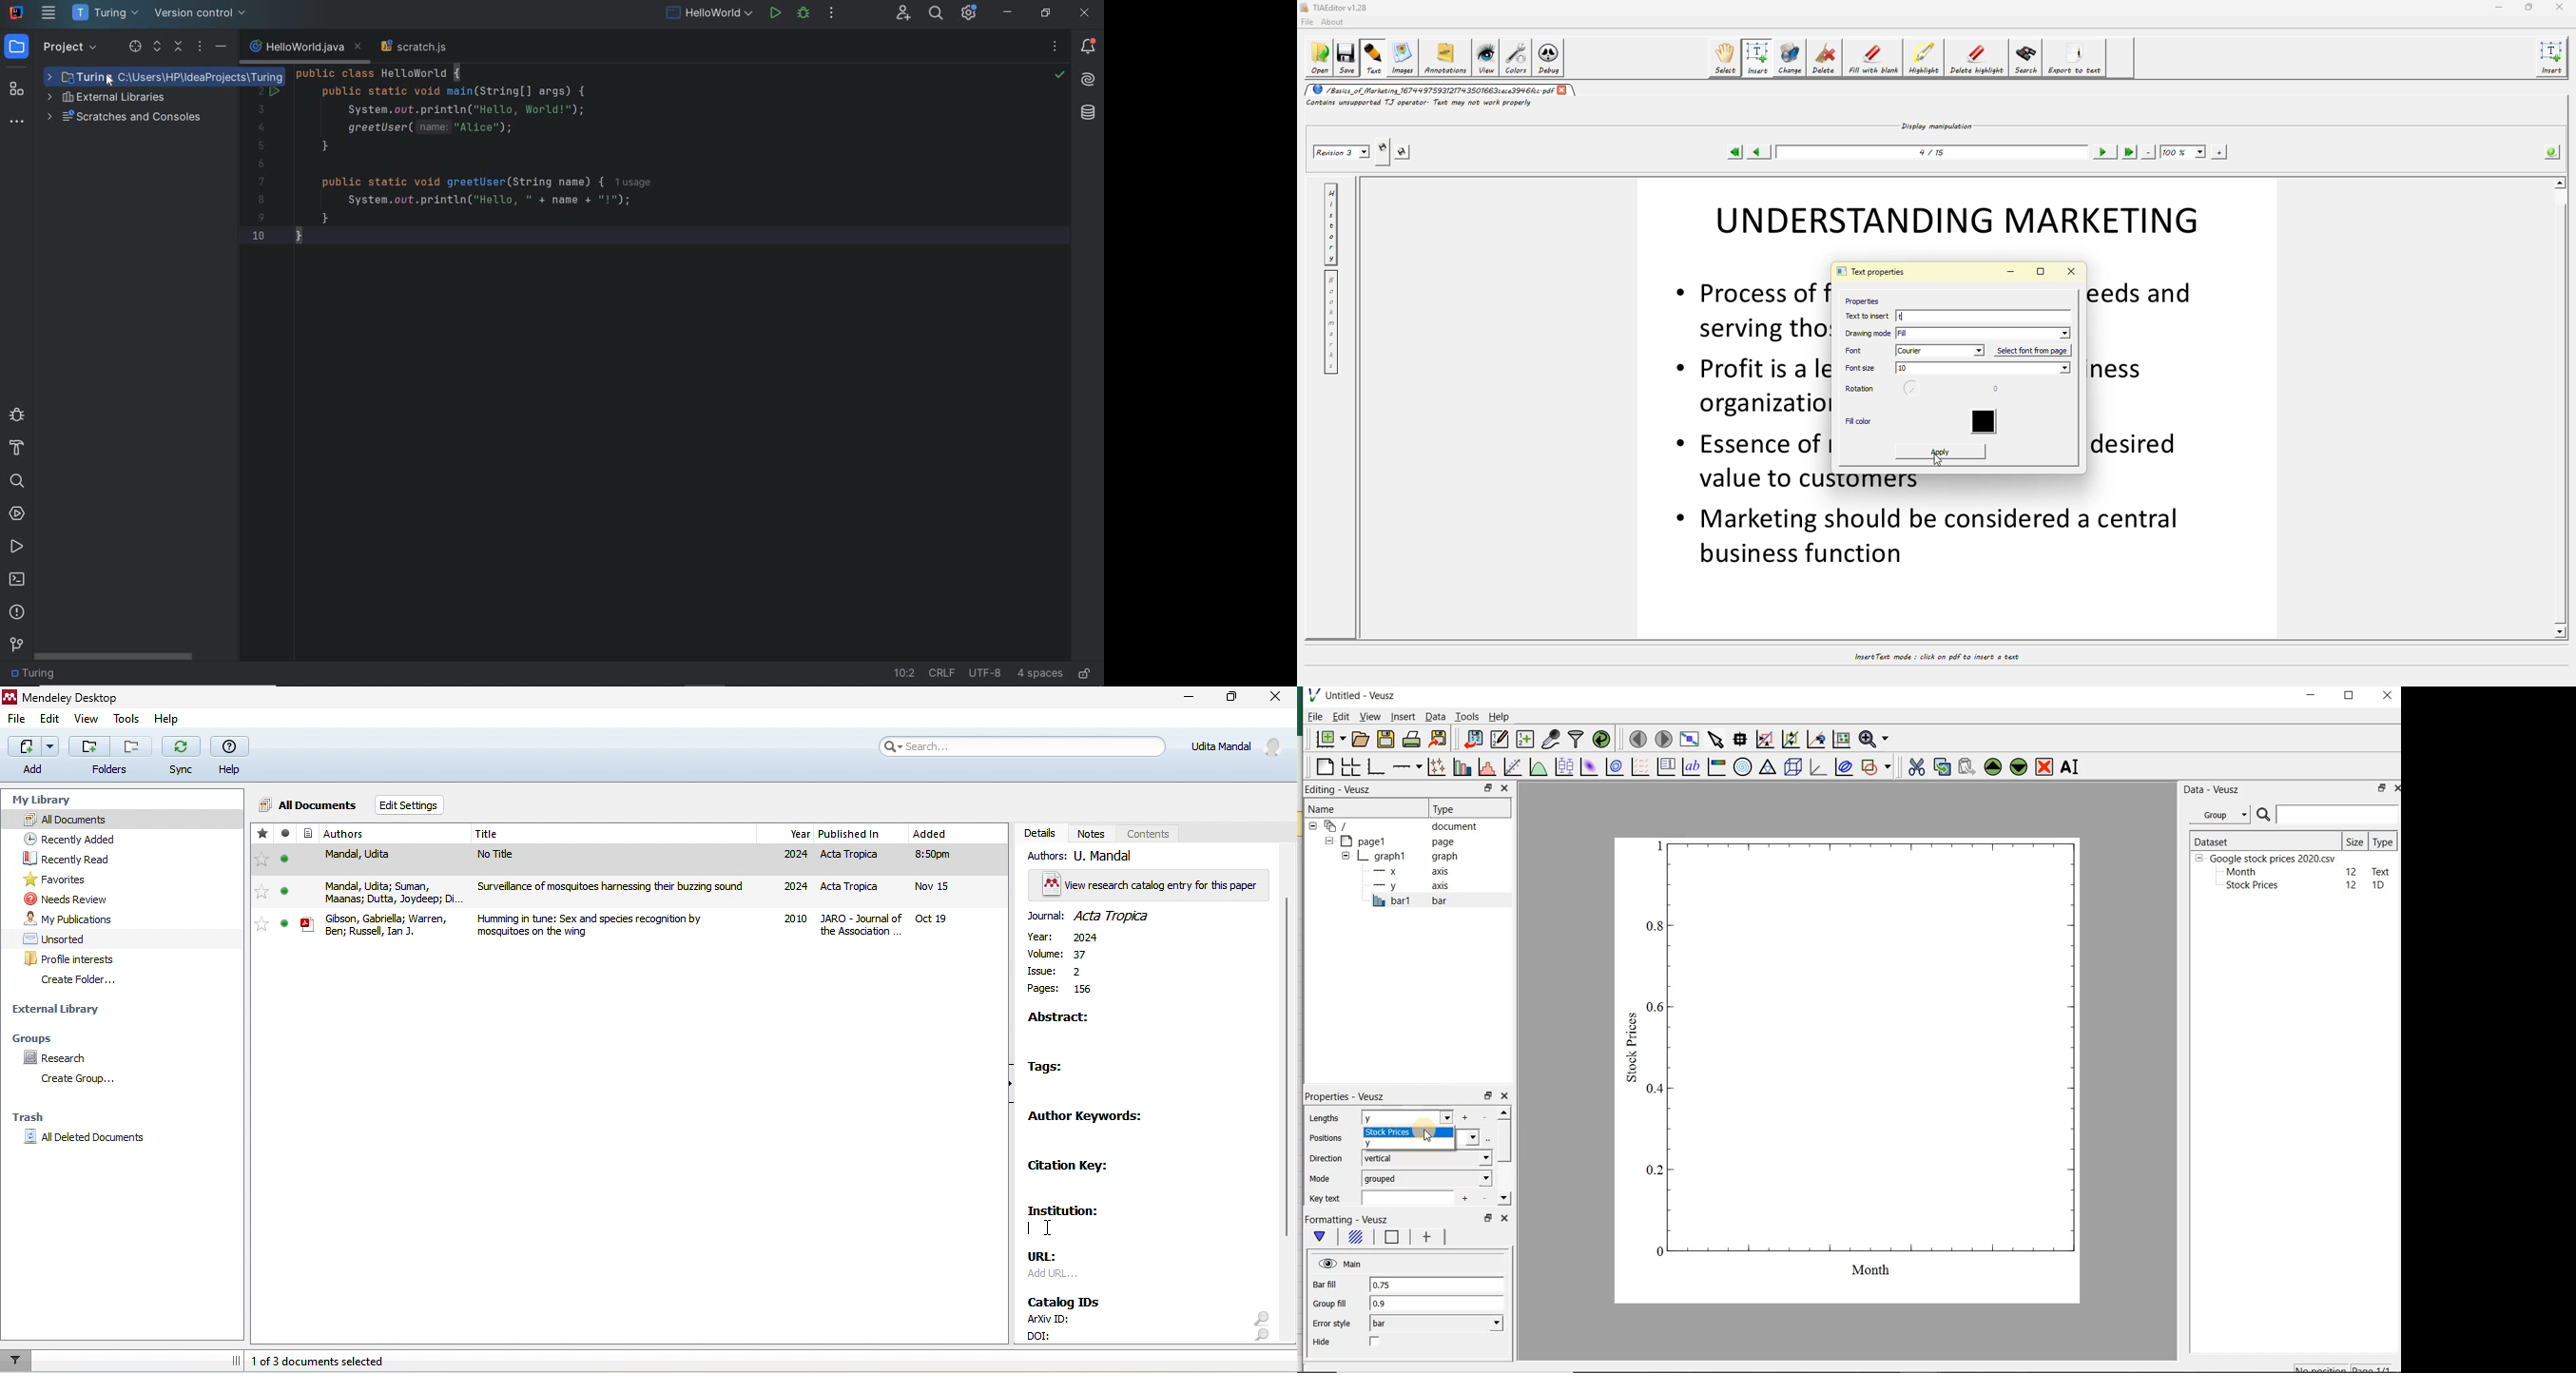 The width and height of the screenshot is (2576, 1400). I want to click on Edit, so click(1340, 716).